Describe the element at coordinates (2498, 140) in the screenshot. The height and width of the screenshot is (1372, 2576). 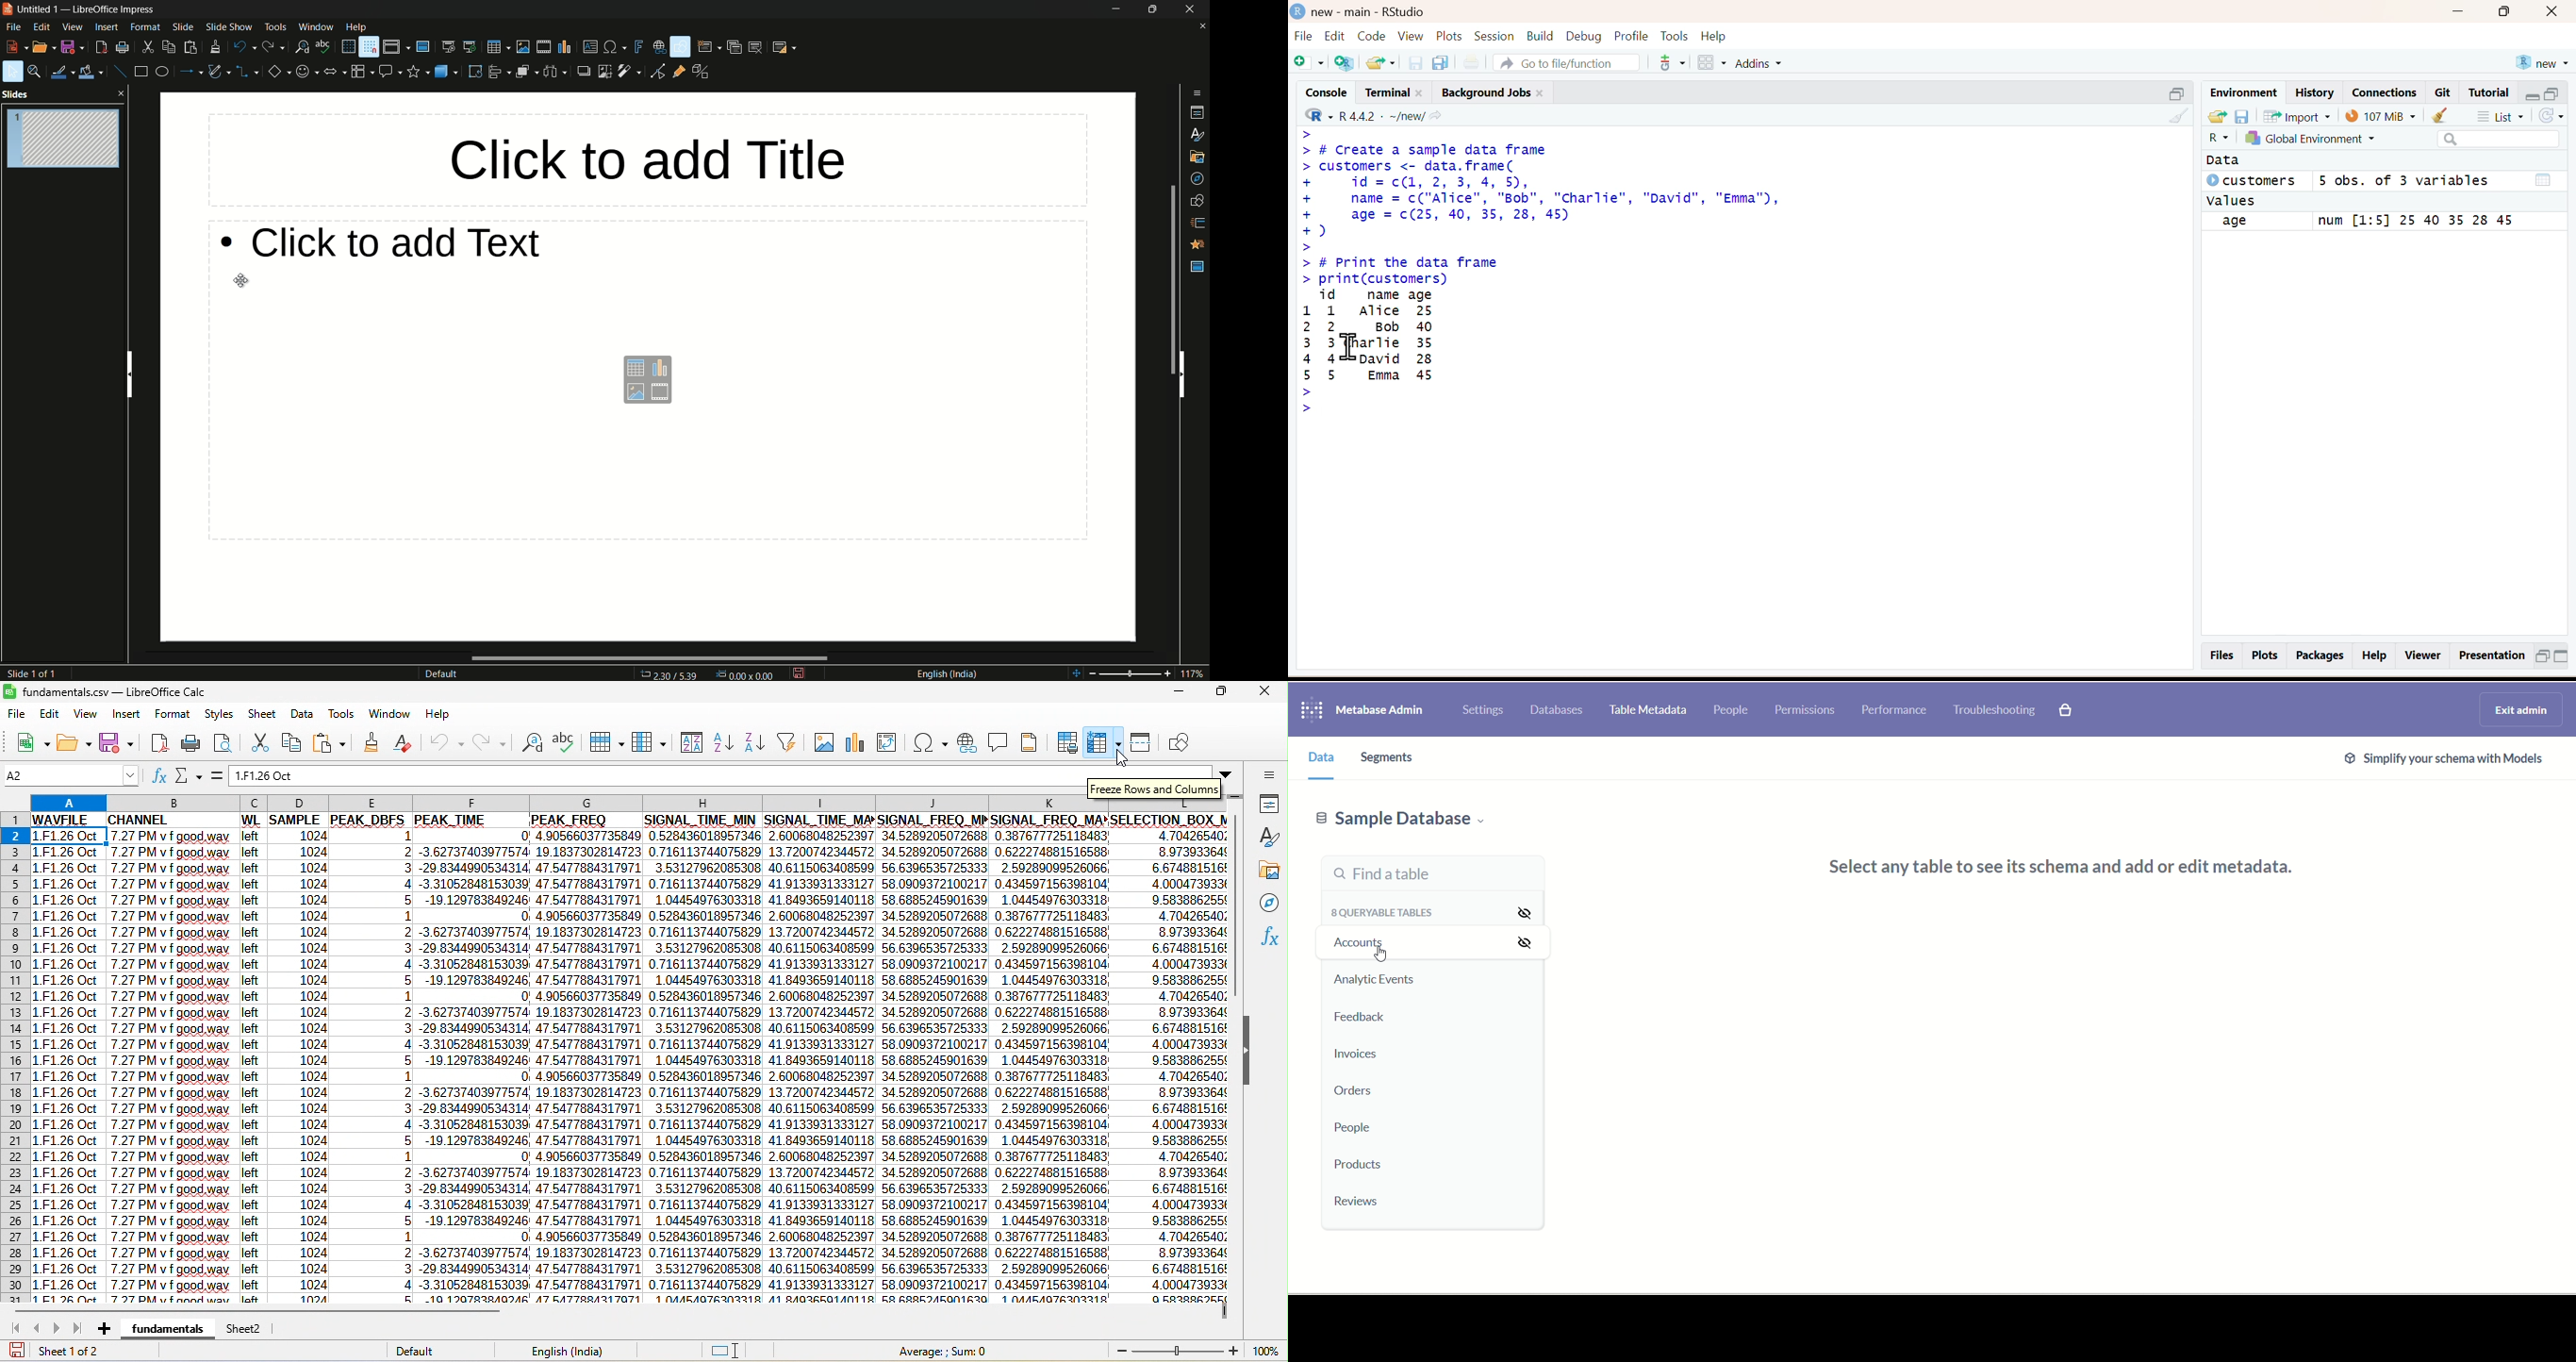
I see `Search bar` at that location.